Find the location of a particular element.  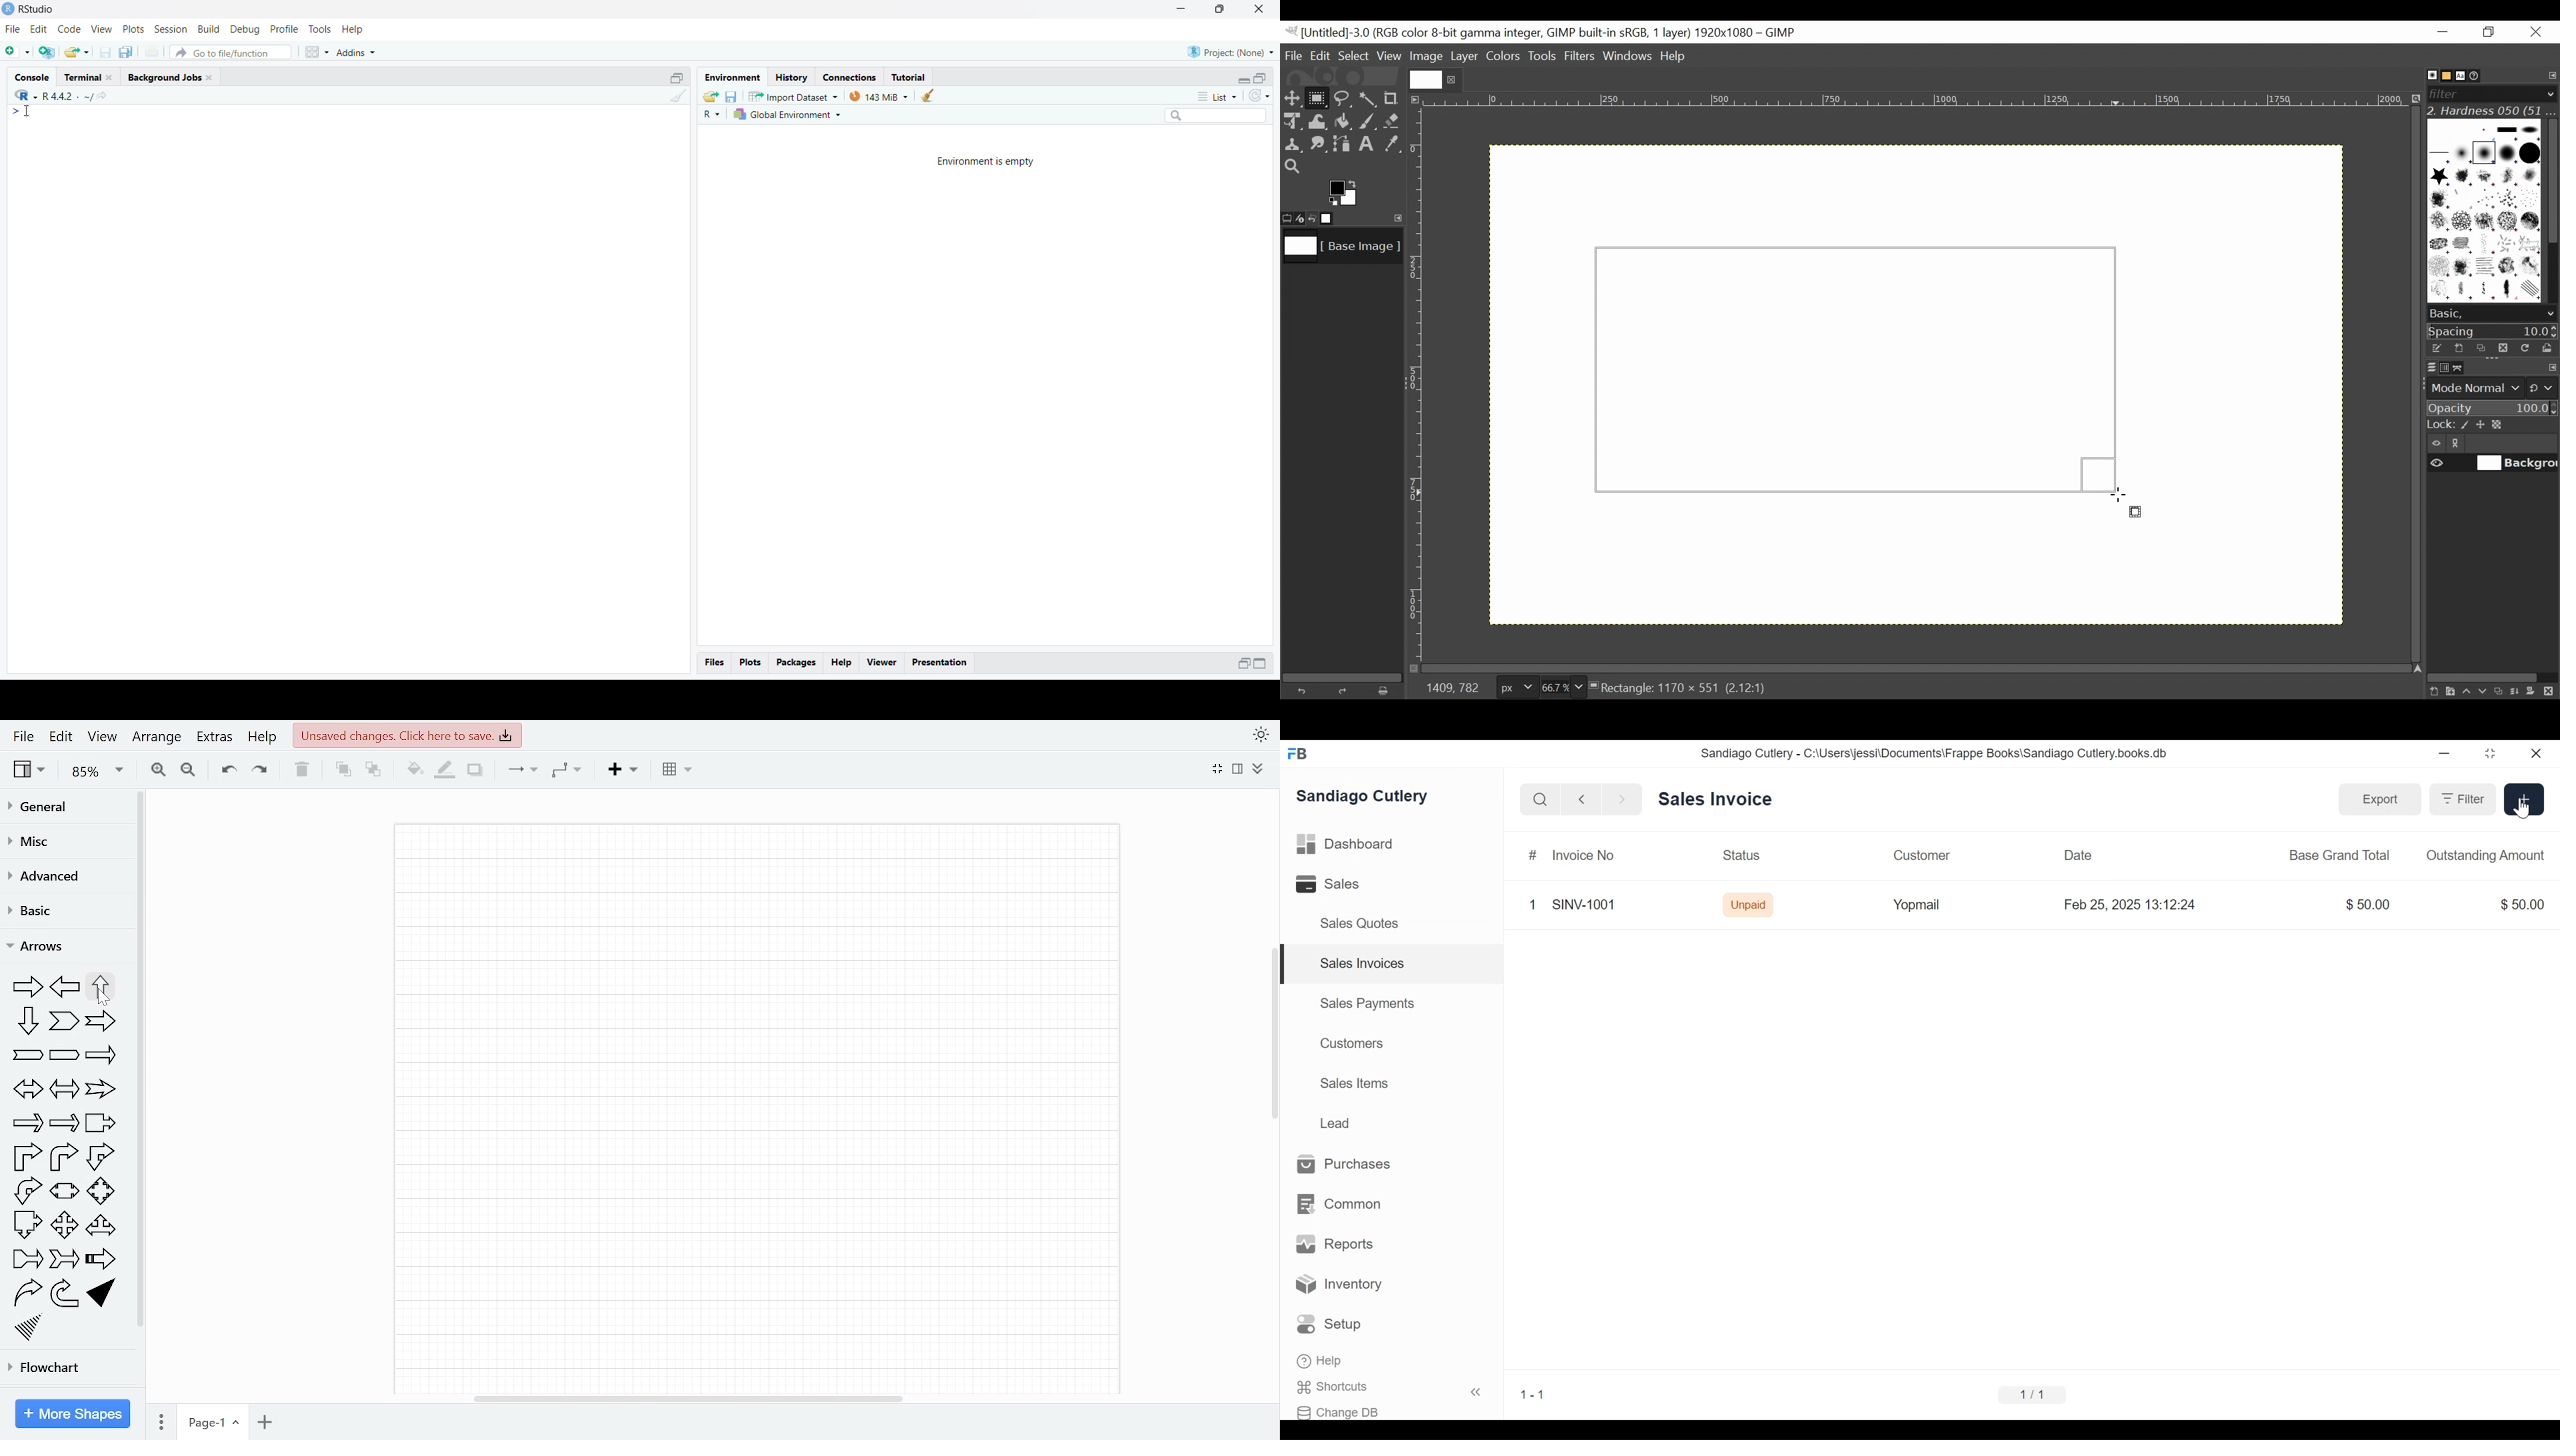

Sandiago Cutlery is located at coordinates (1366, 796).